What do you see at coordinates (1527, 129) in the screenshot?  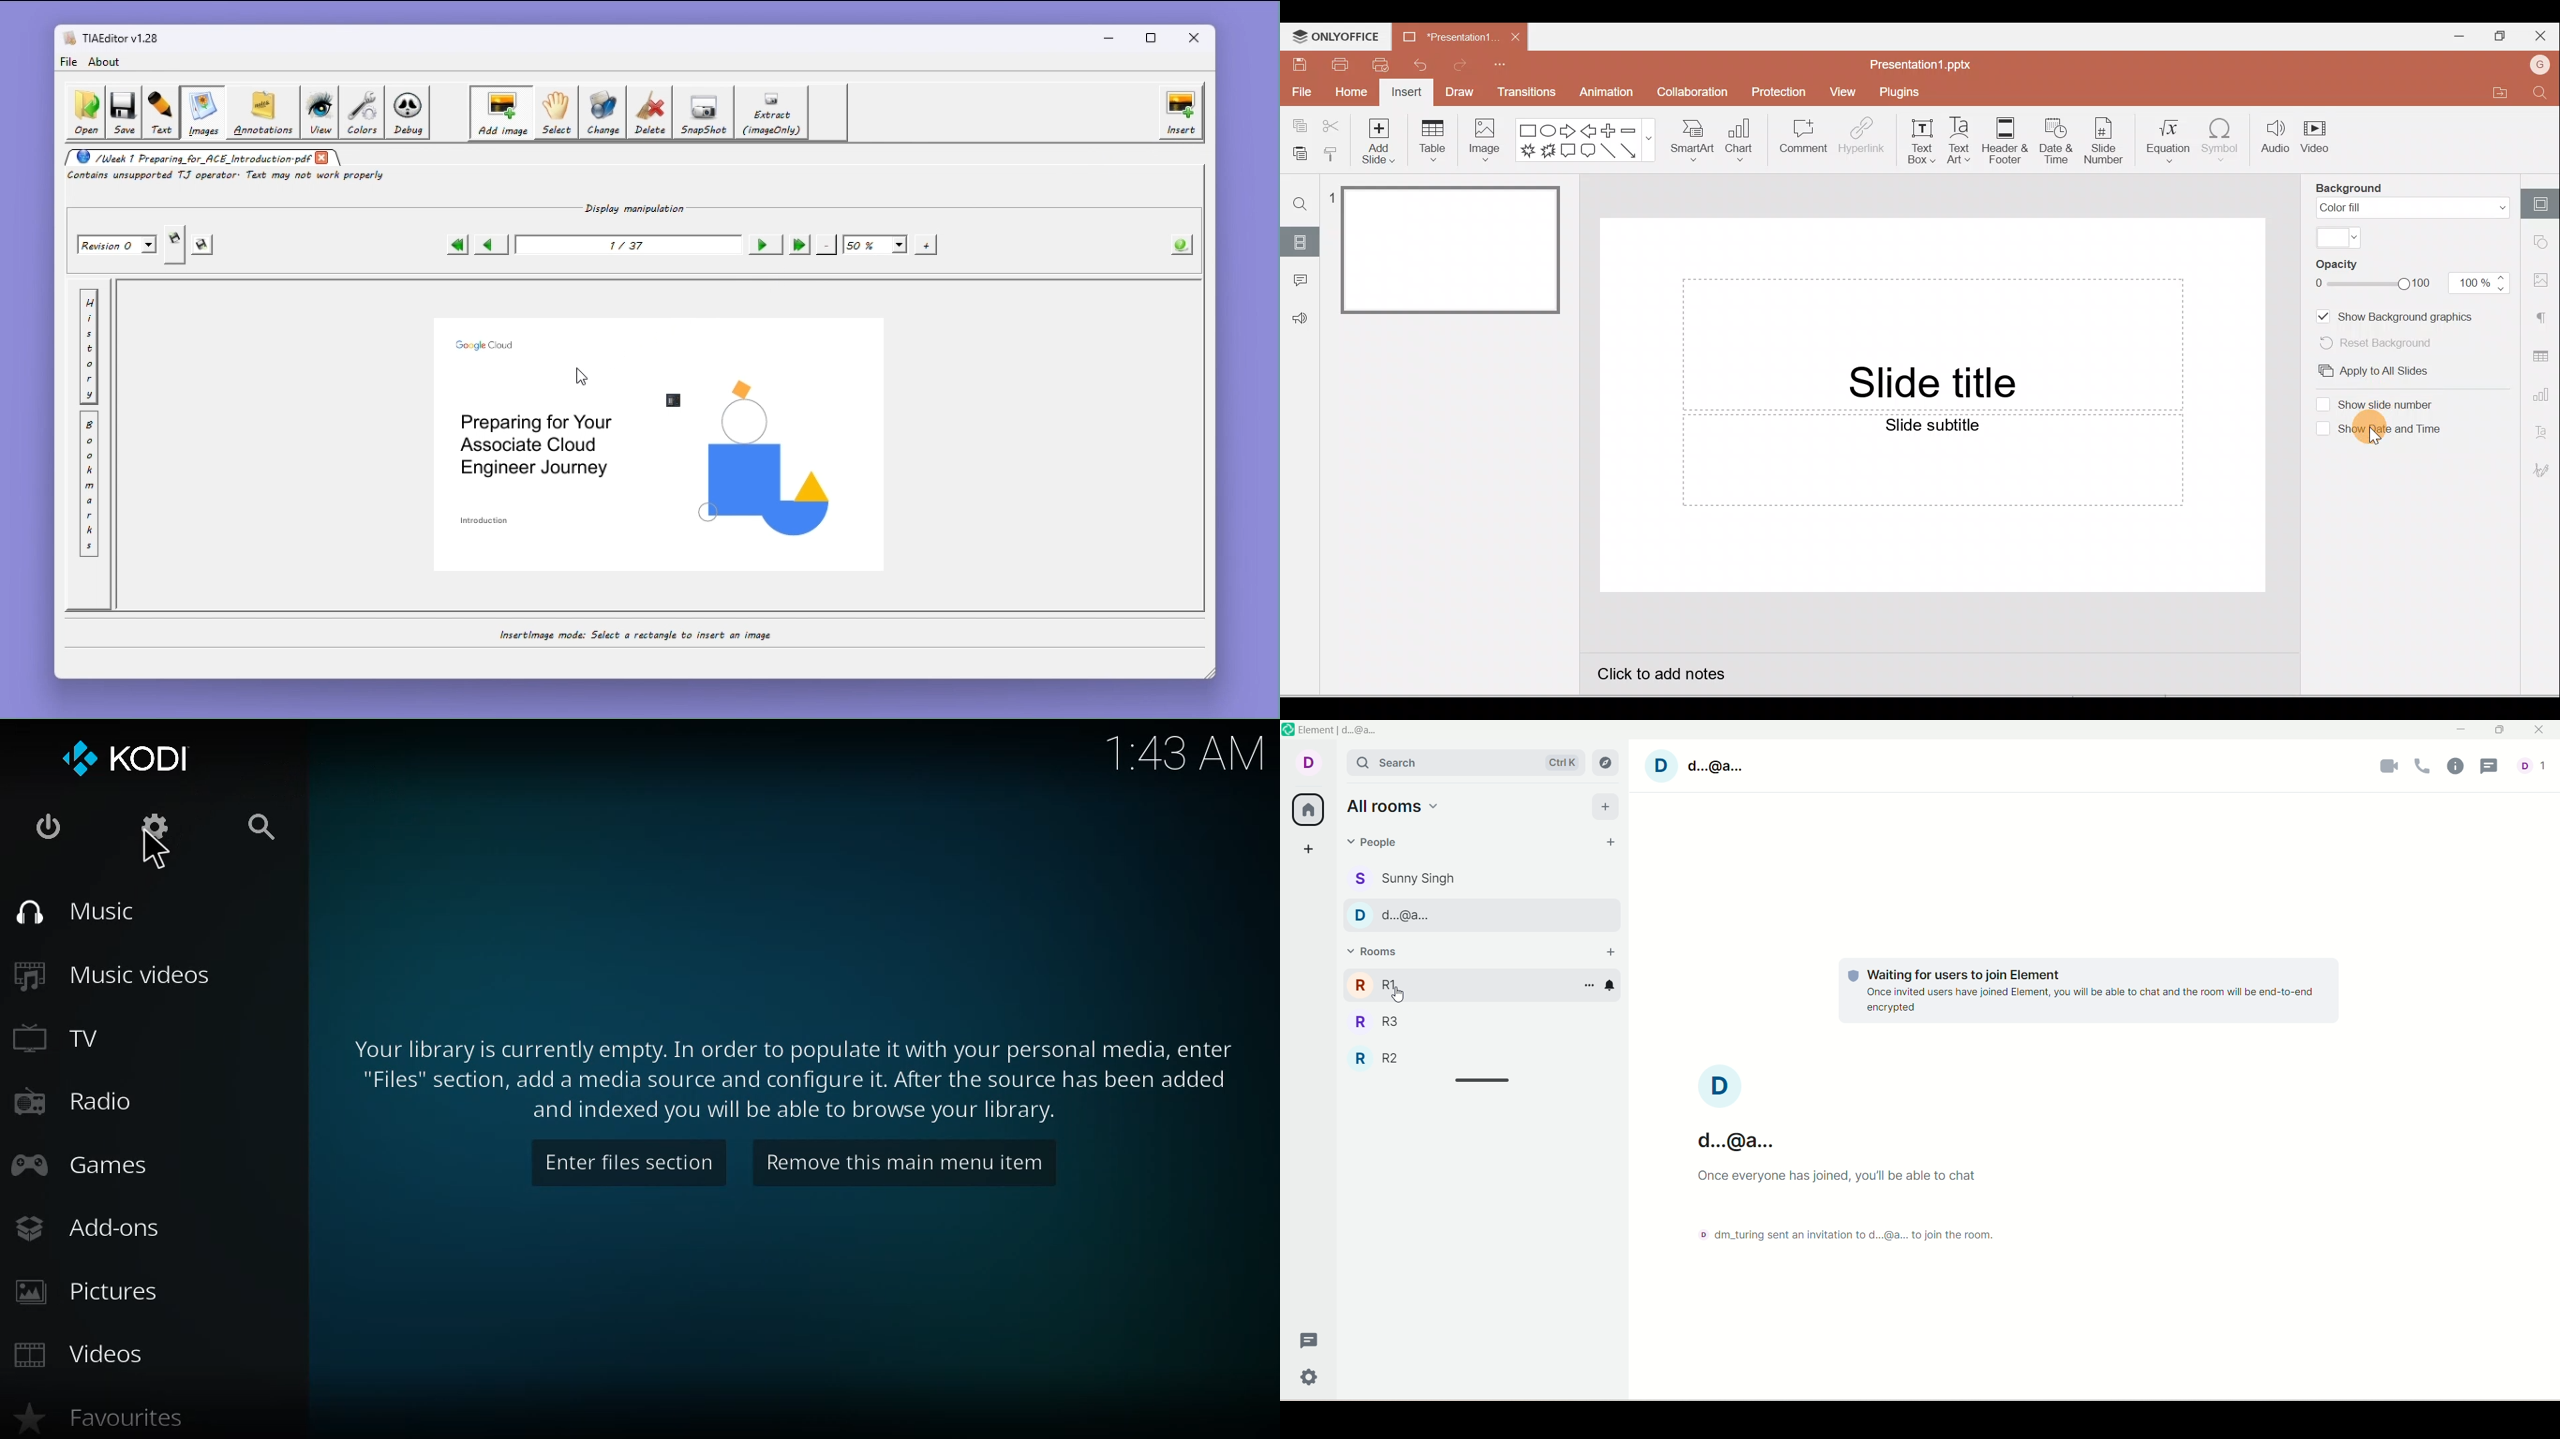 I see `Rectangle` at bounding box center [1527, 129].